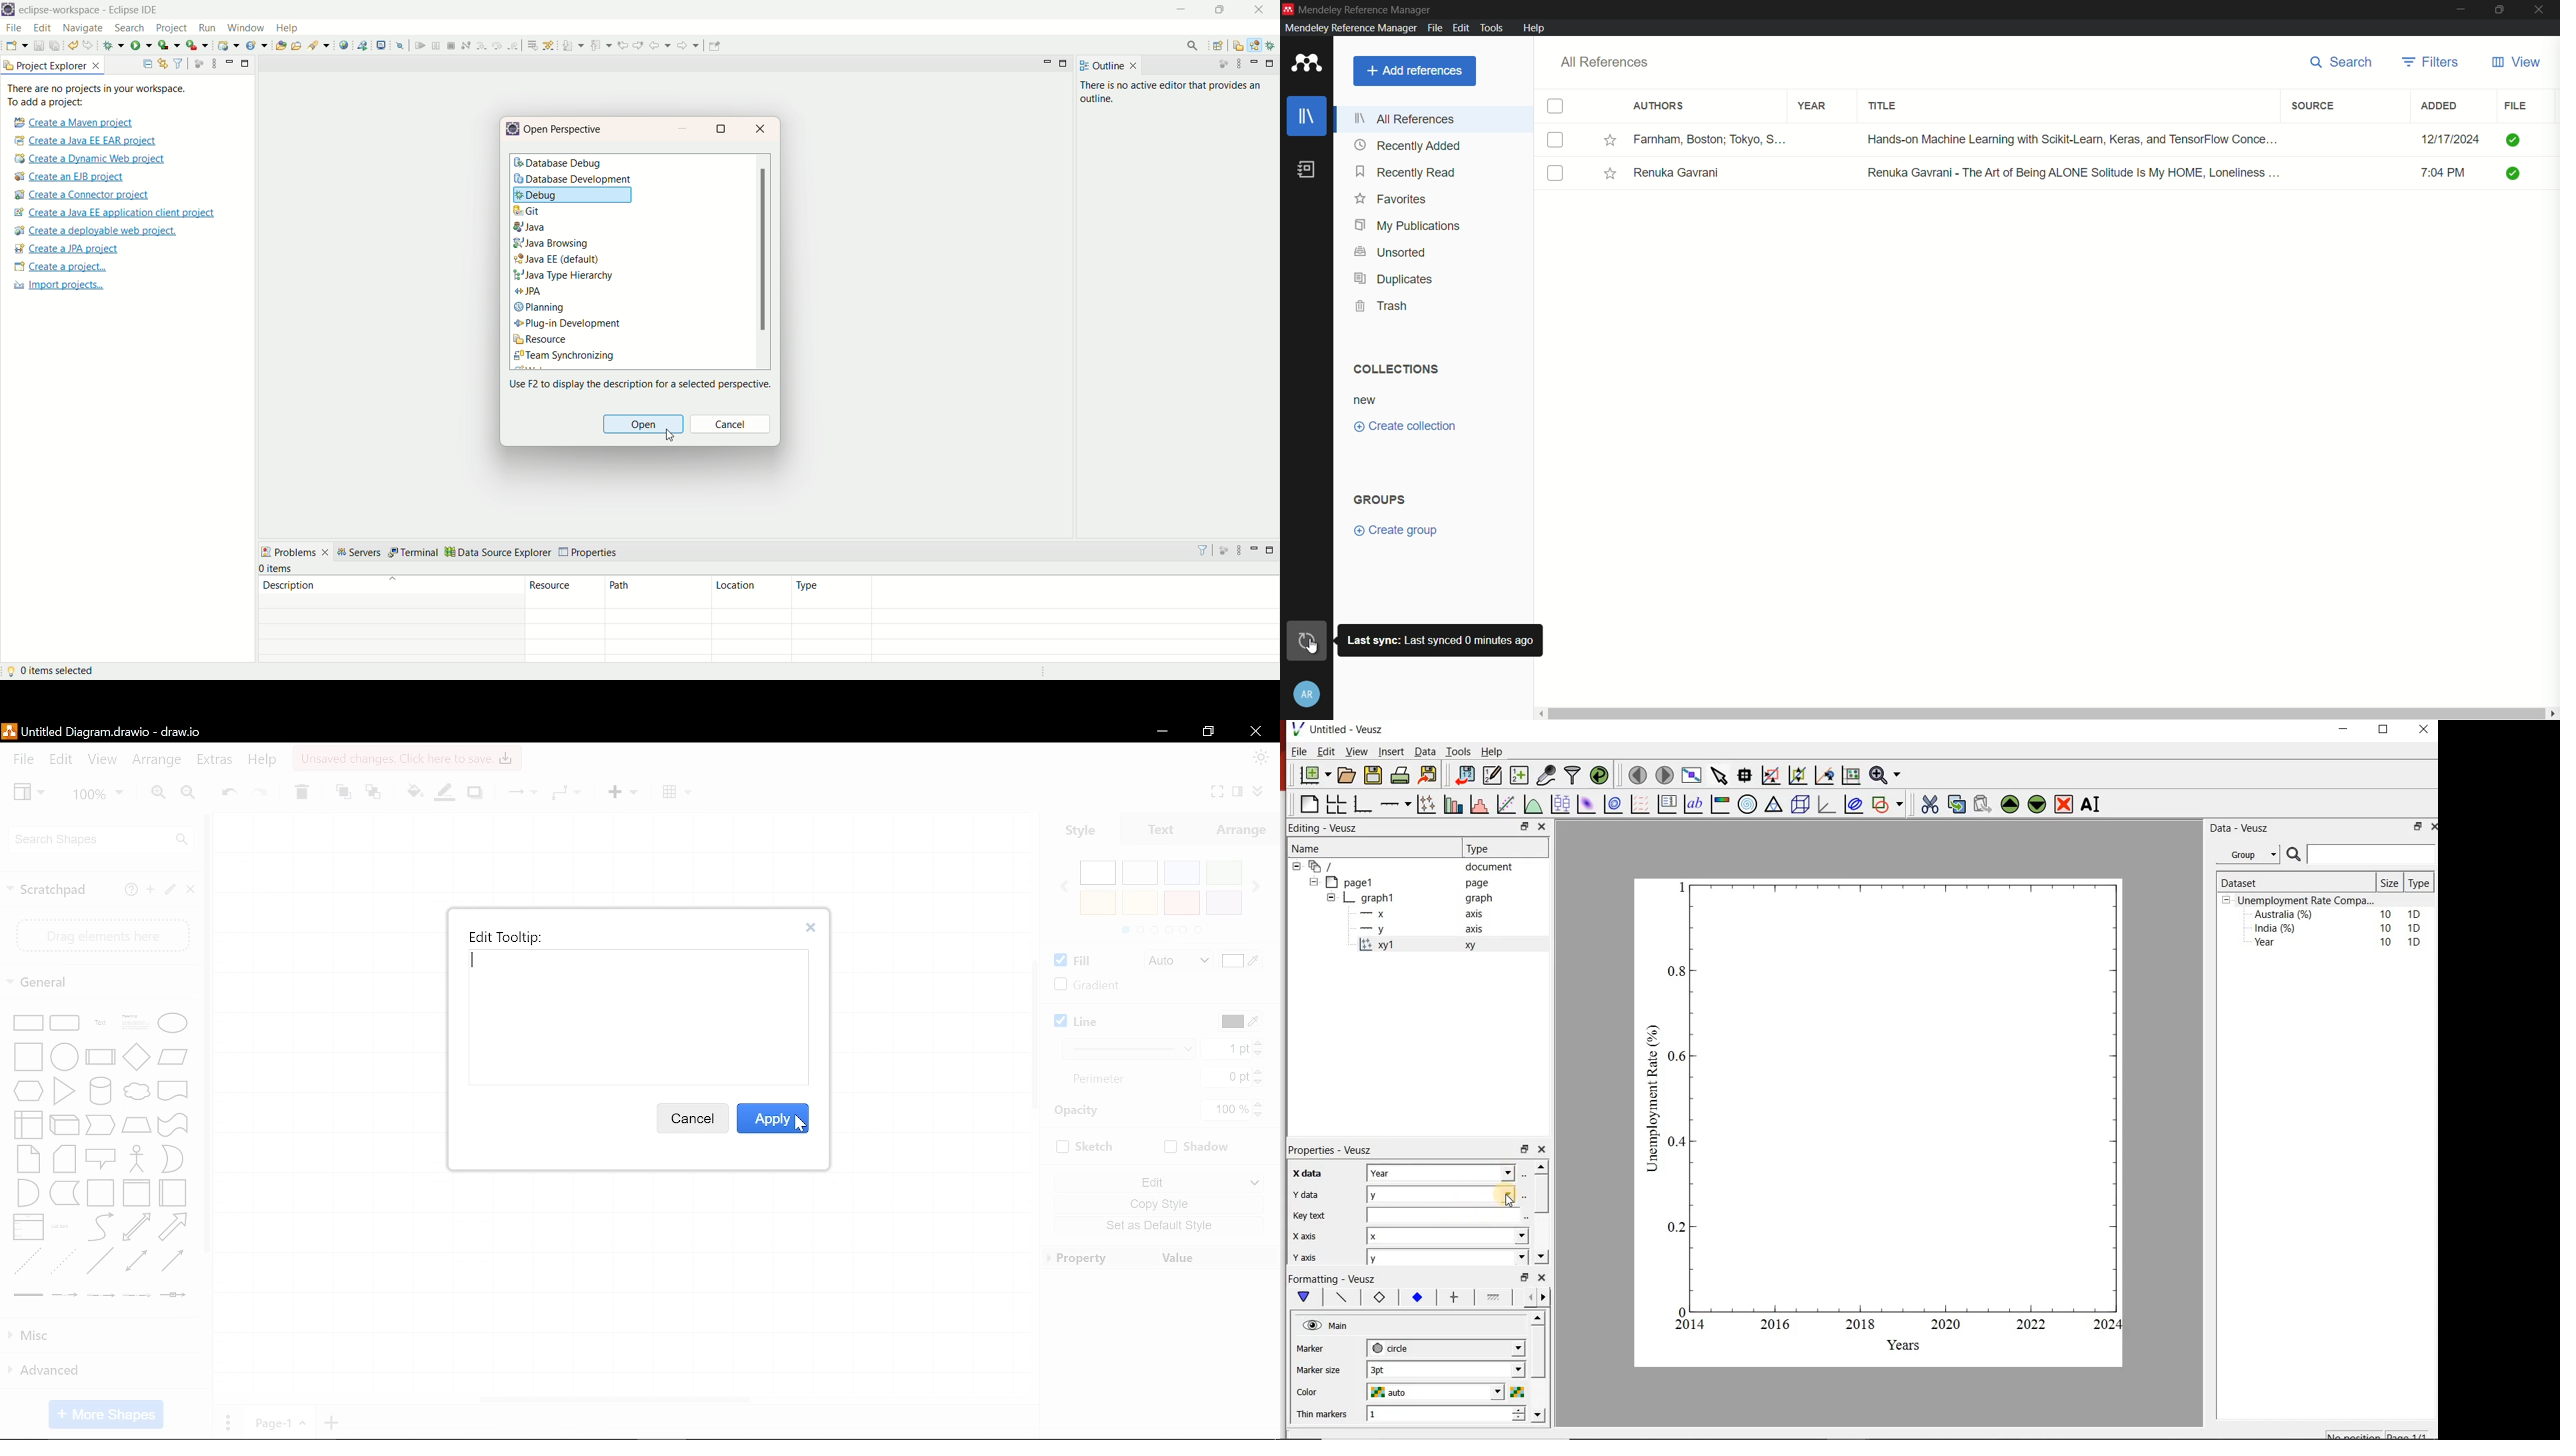 Image resolution: width=2576 pixels, height=1456 pixels. Describe the element at coordinates (1528, 1297) in the screenshot. I see `more left` at that location.